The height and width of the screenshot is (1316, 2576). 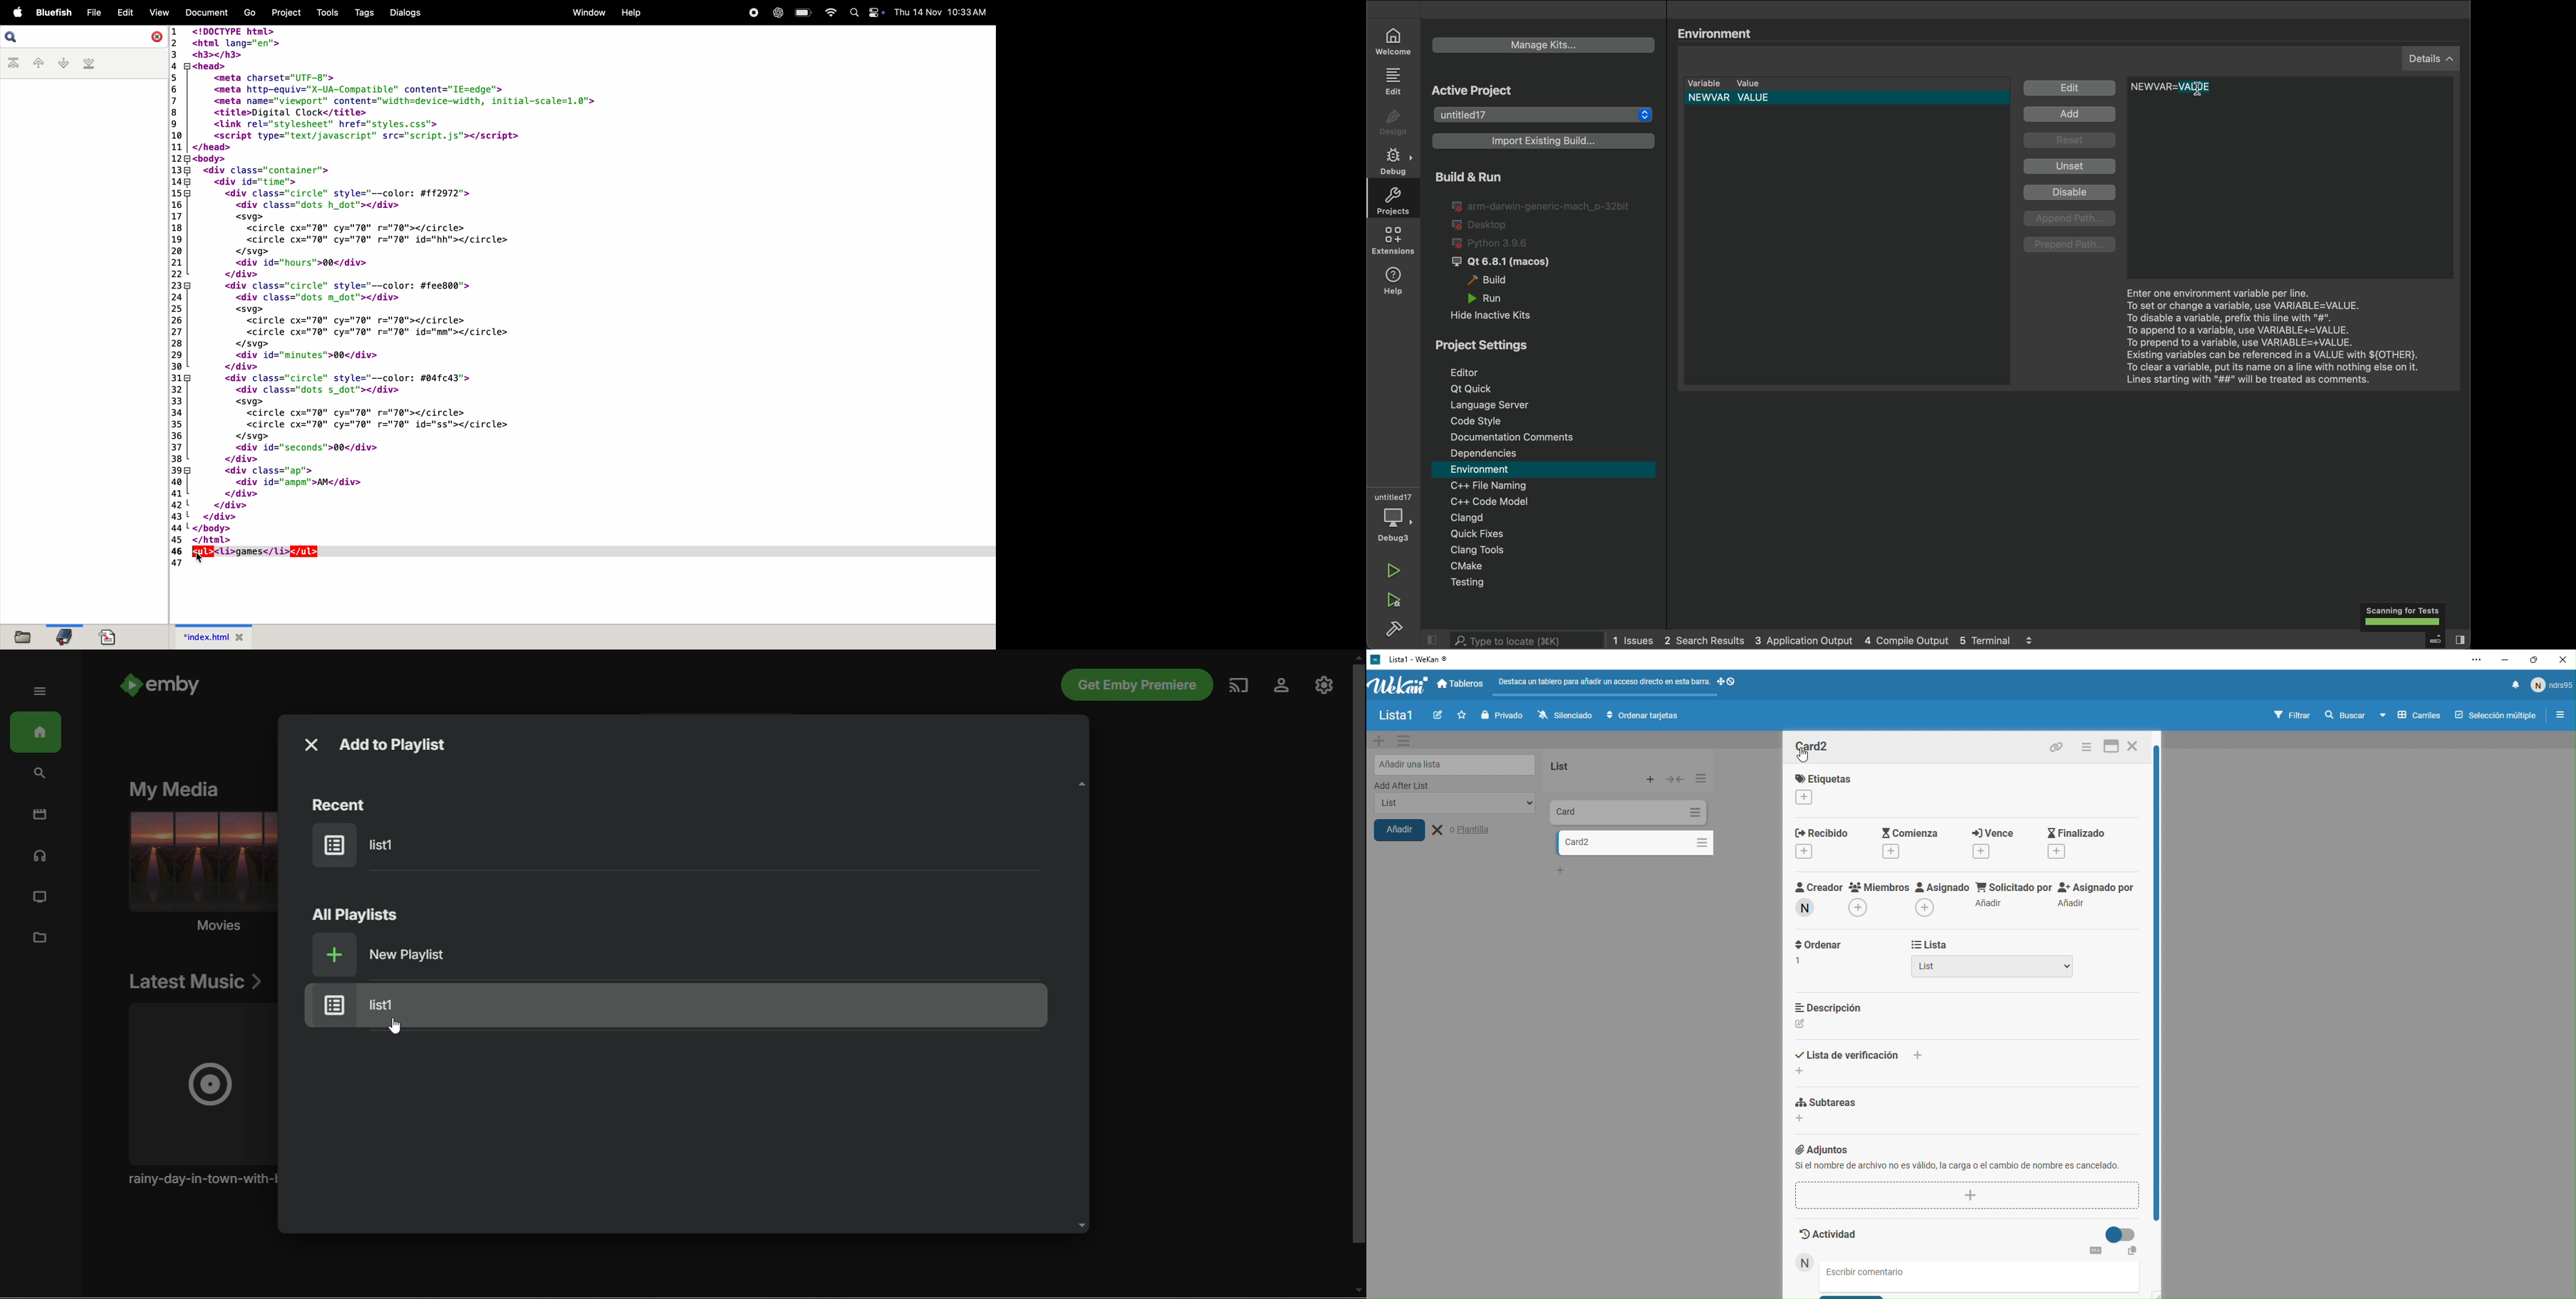 What do you see at coordinates (2060, 747) in the screenshot?
I see `link` at bounding box center [2060, 747].